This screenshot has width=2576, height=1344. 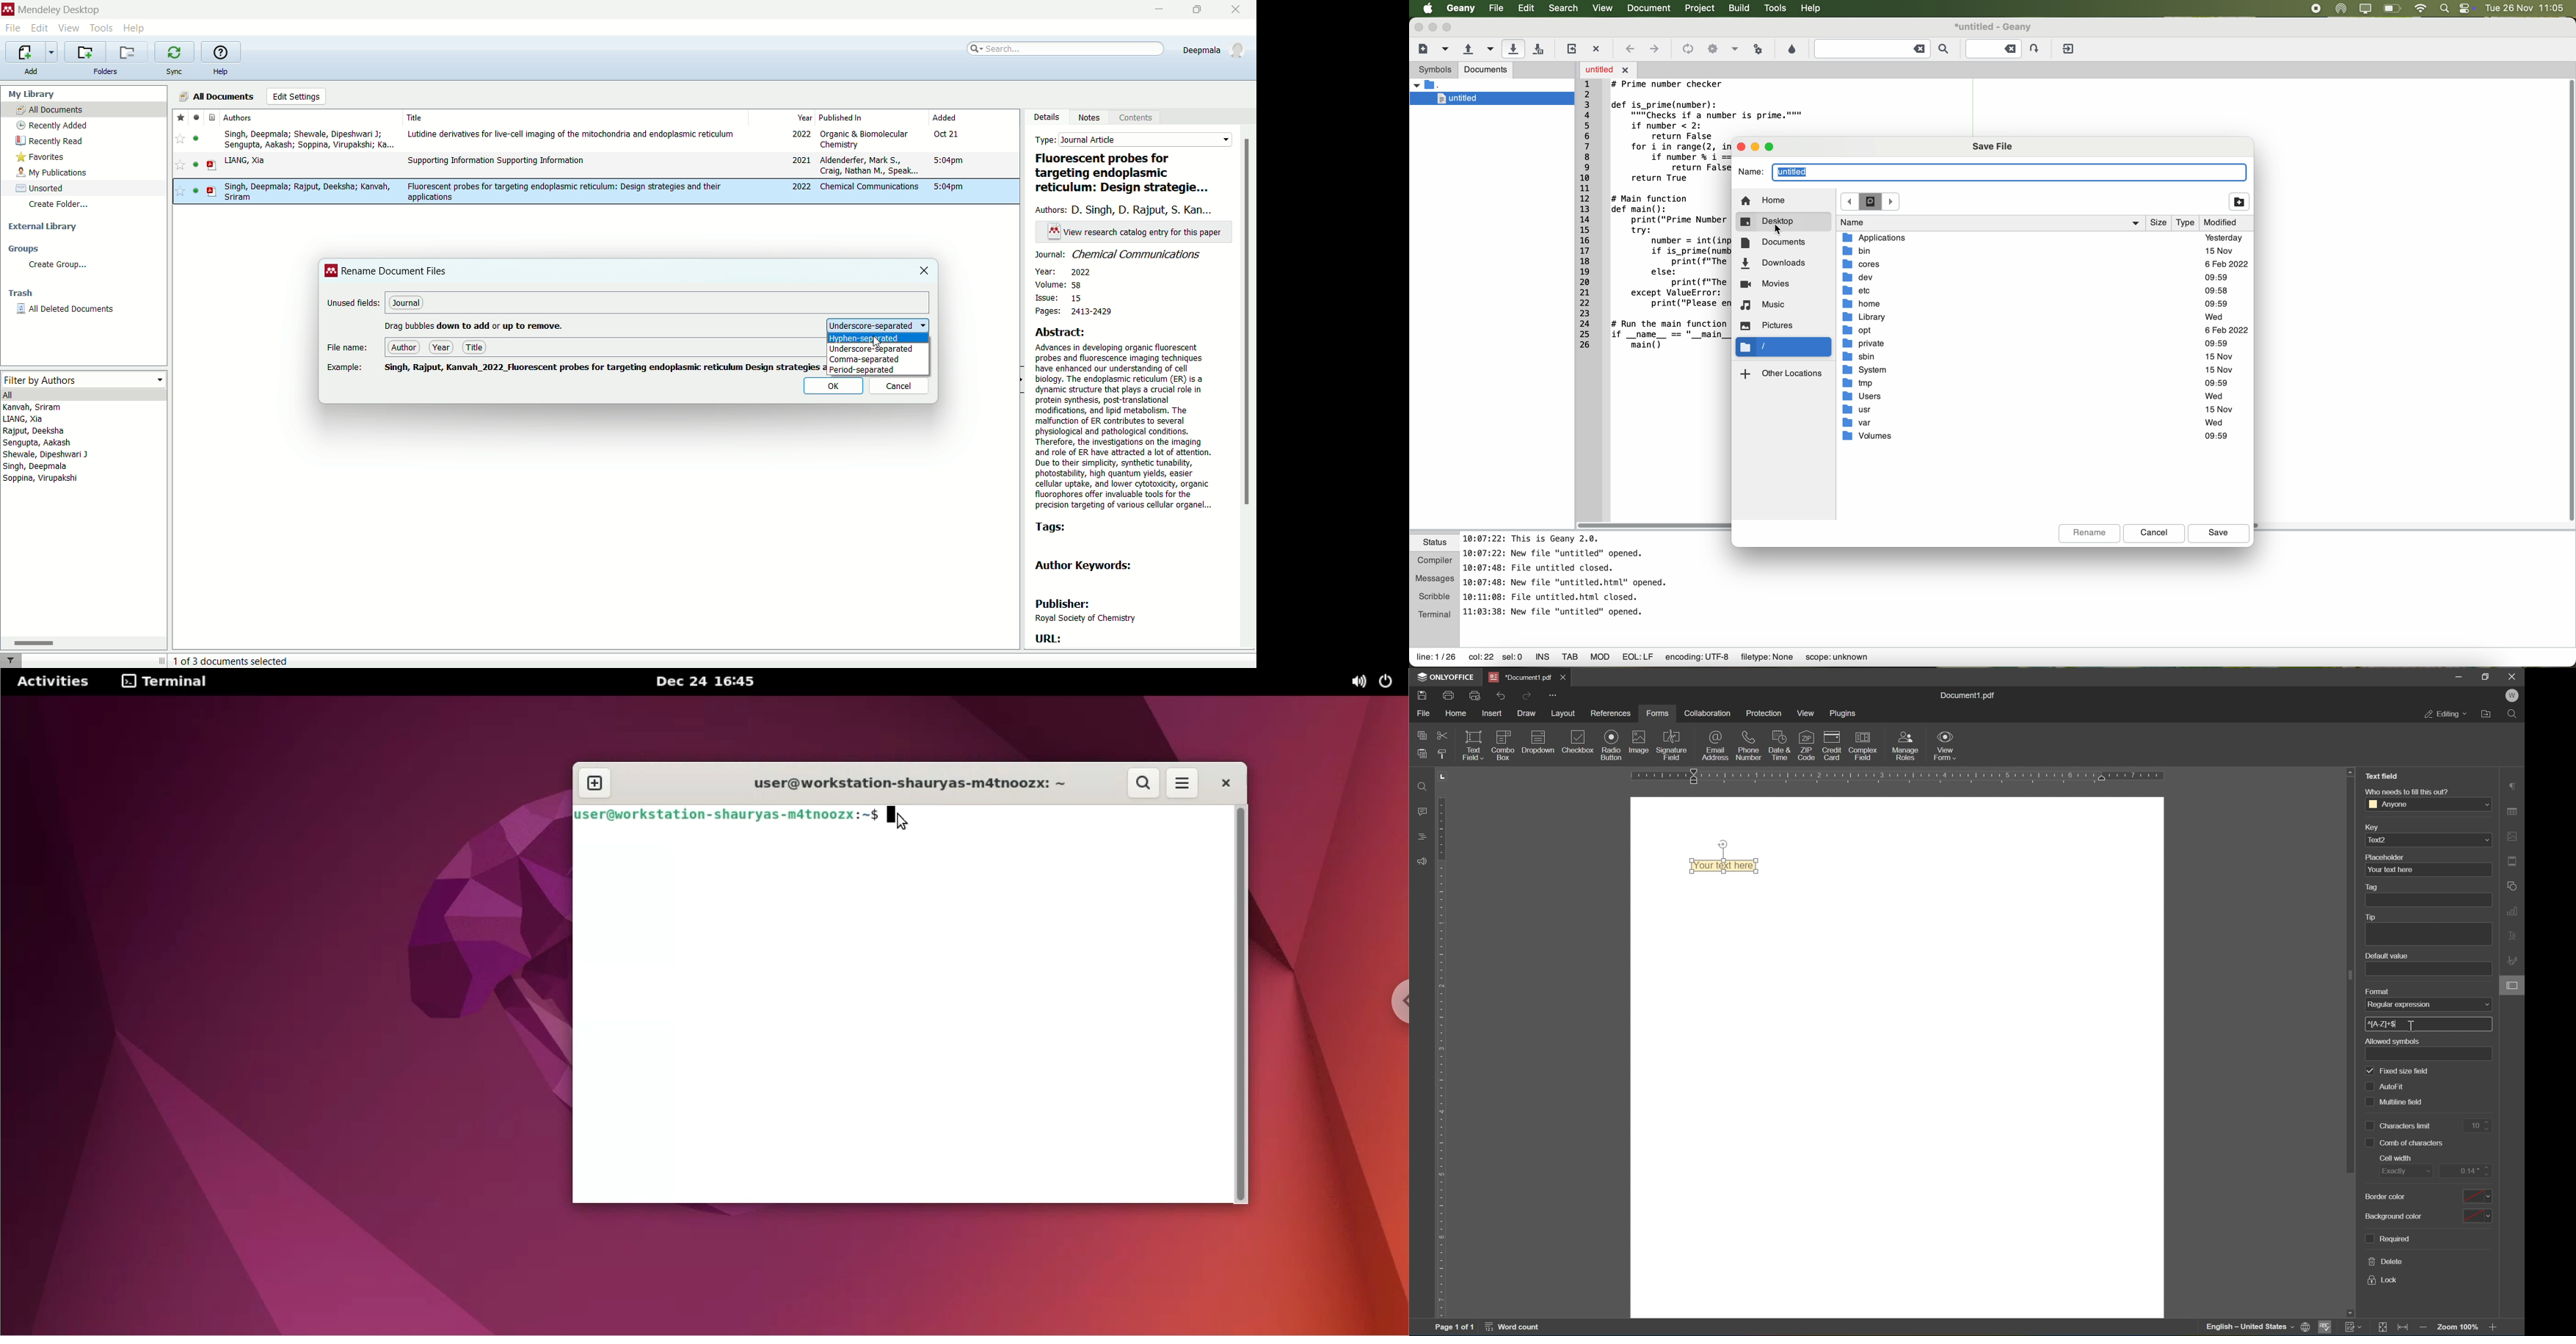 What do you see at coordinates (2514, 811) in the screenshot?
I see `table settings` at bounding box center [2514, 811].